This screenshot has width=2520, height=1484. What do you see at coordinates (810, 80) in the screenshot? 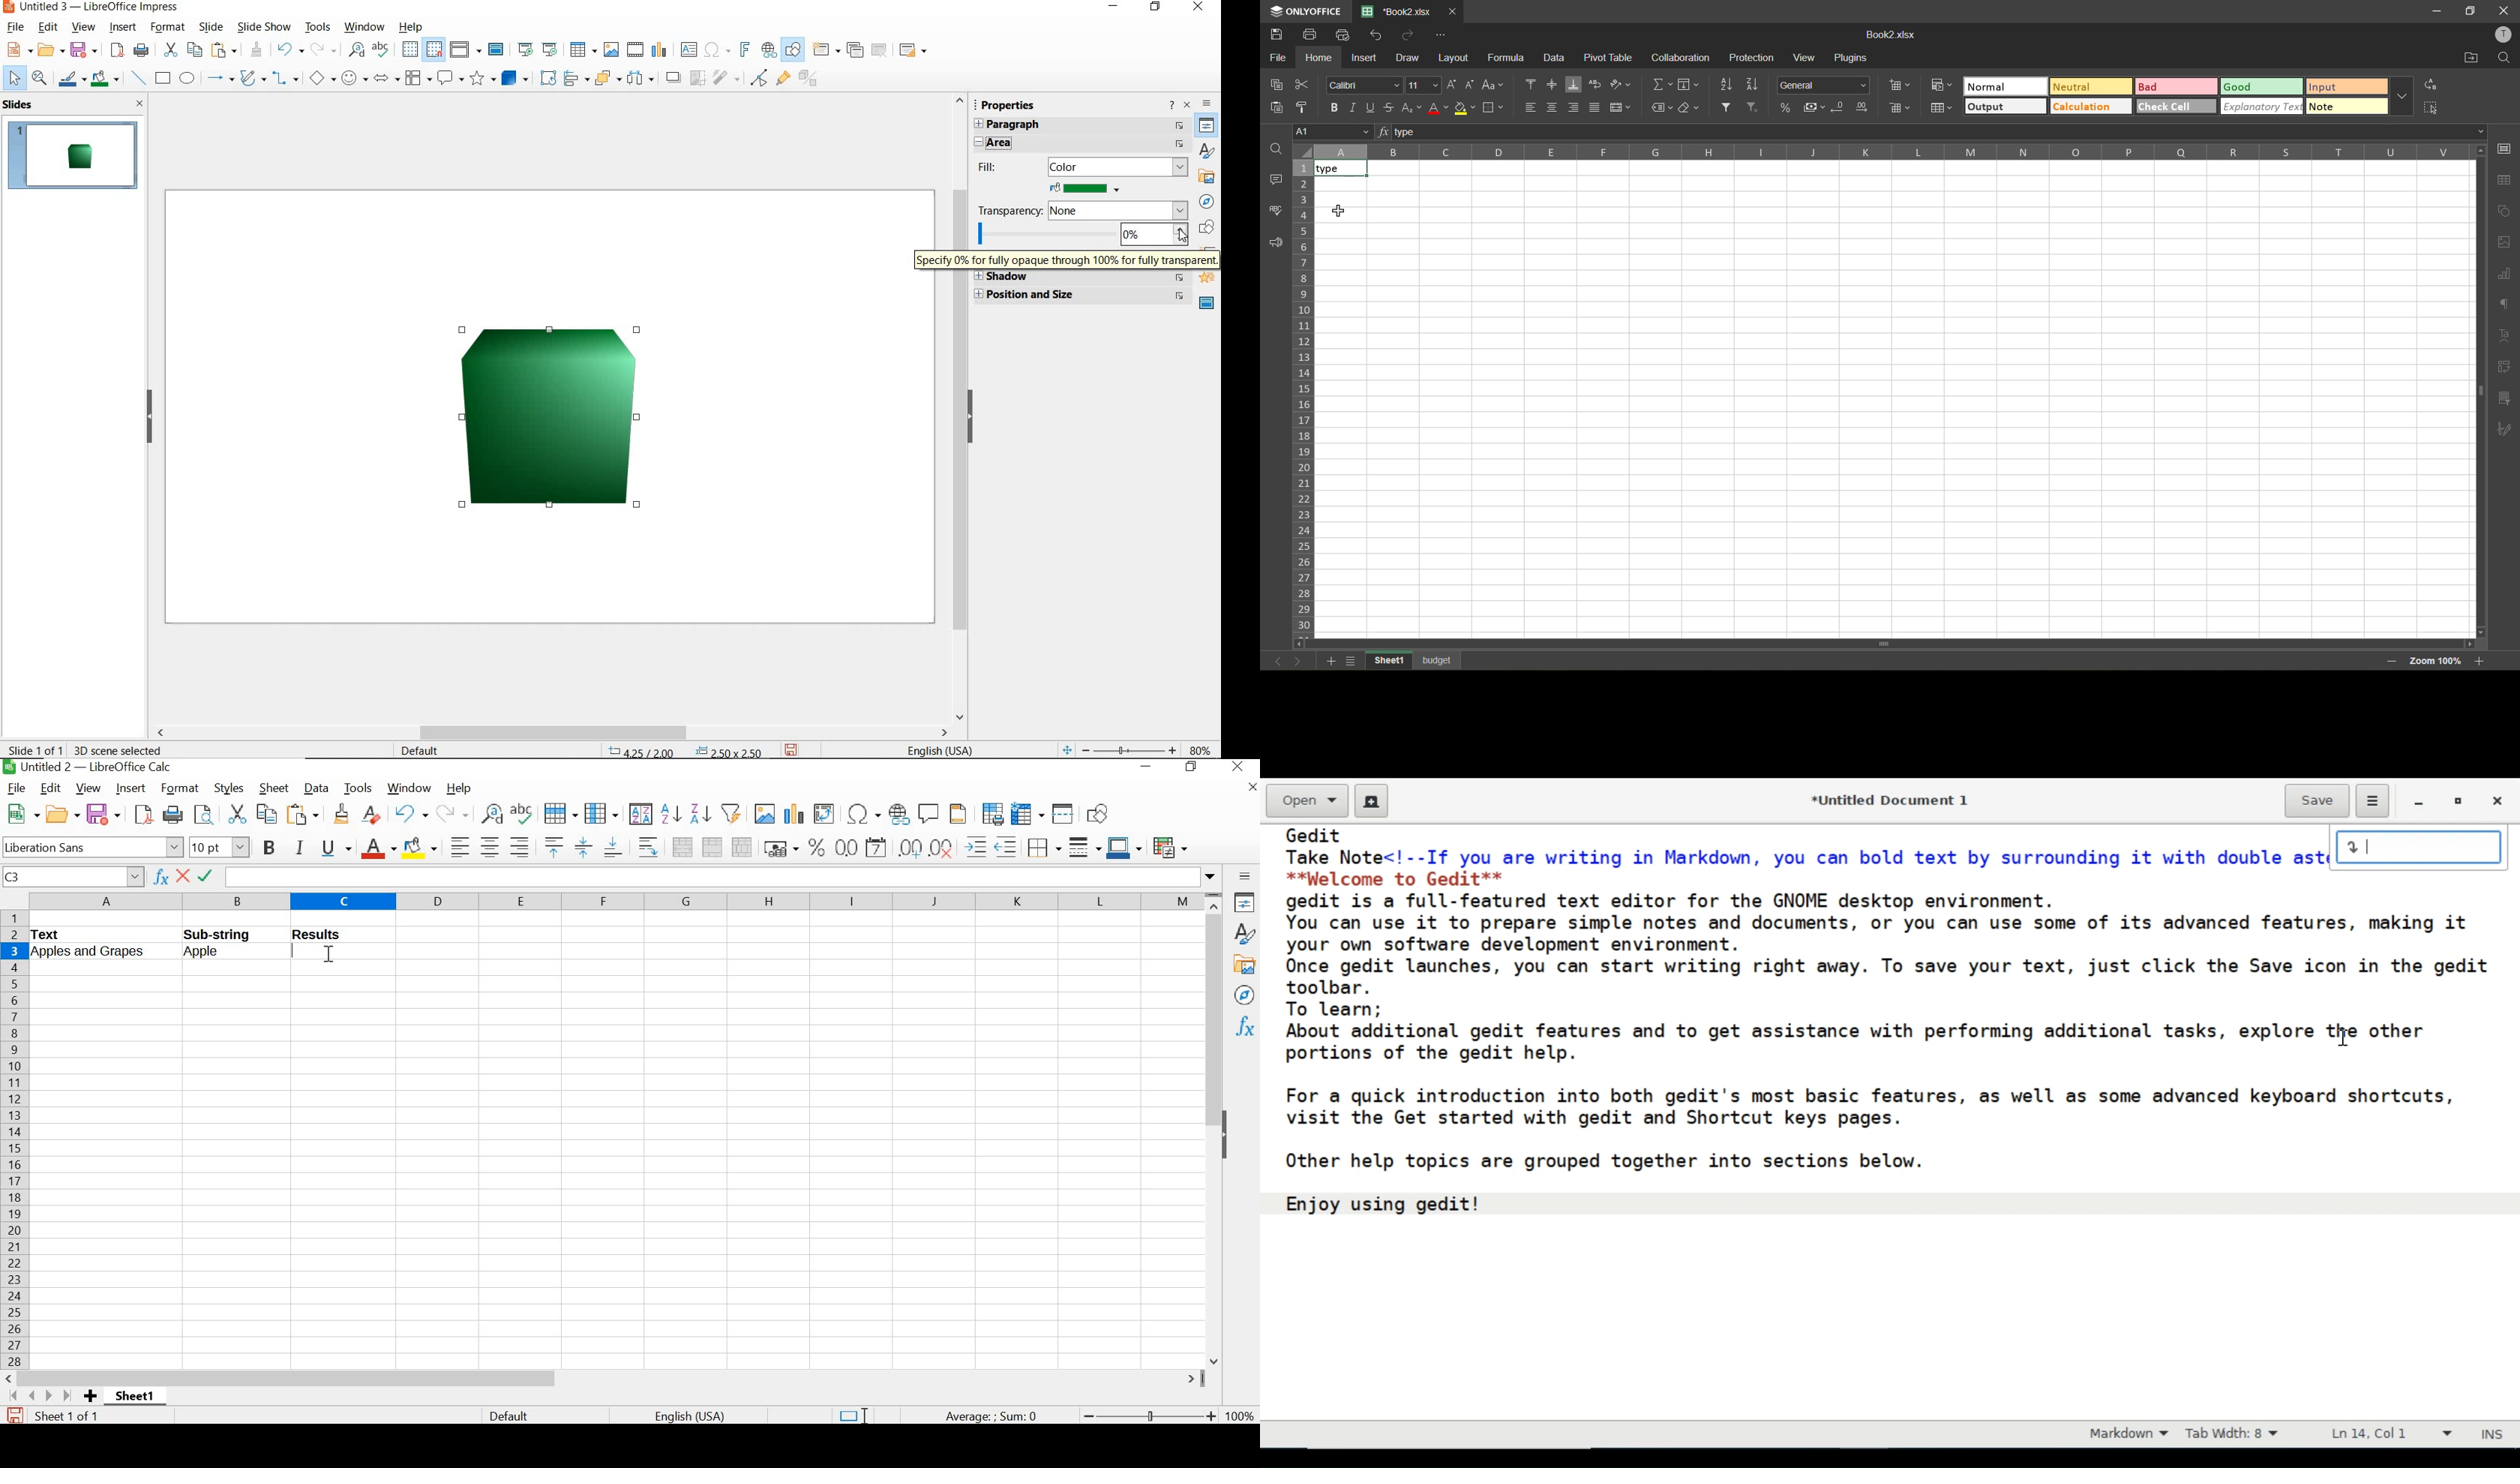
I see `TOGGLE EXTRUSION` at bounding box center [810, 80].